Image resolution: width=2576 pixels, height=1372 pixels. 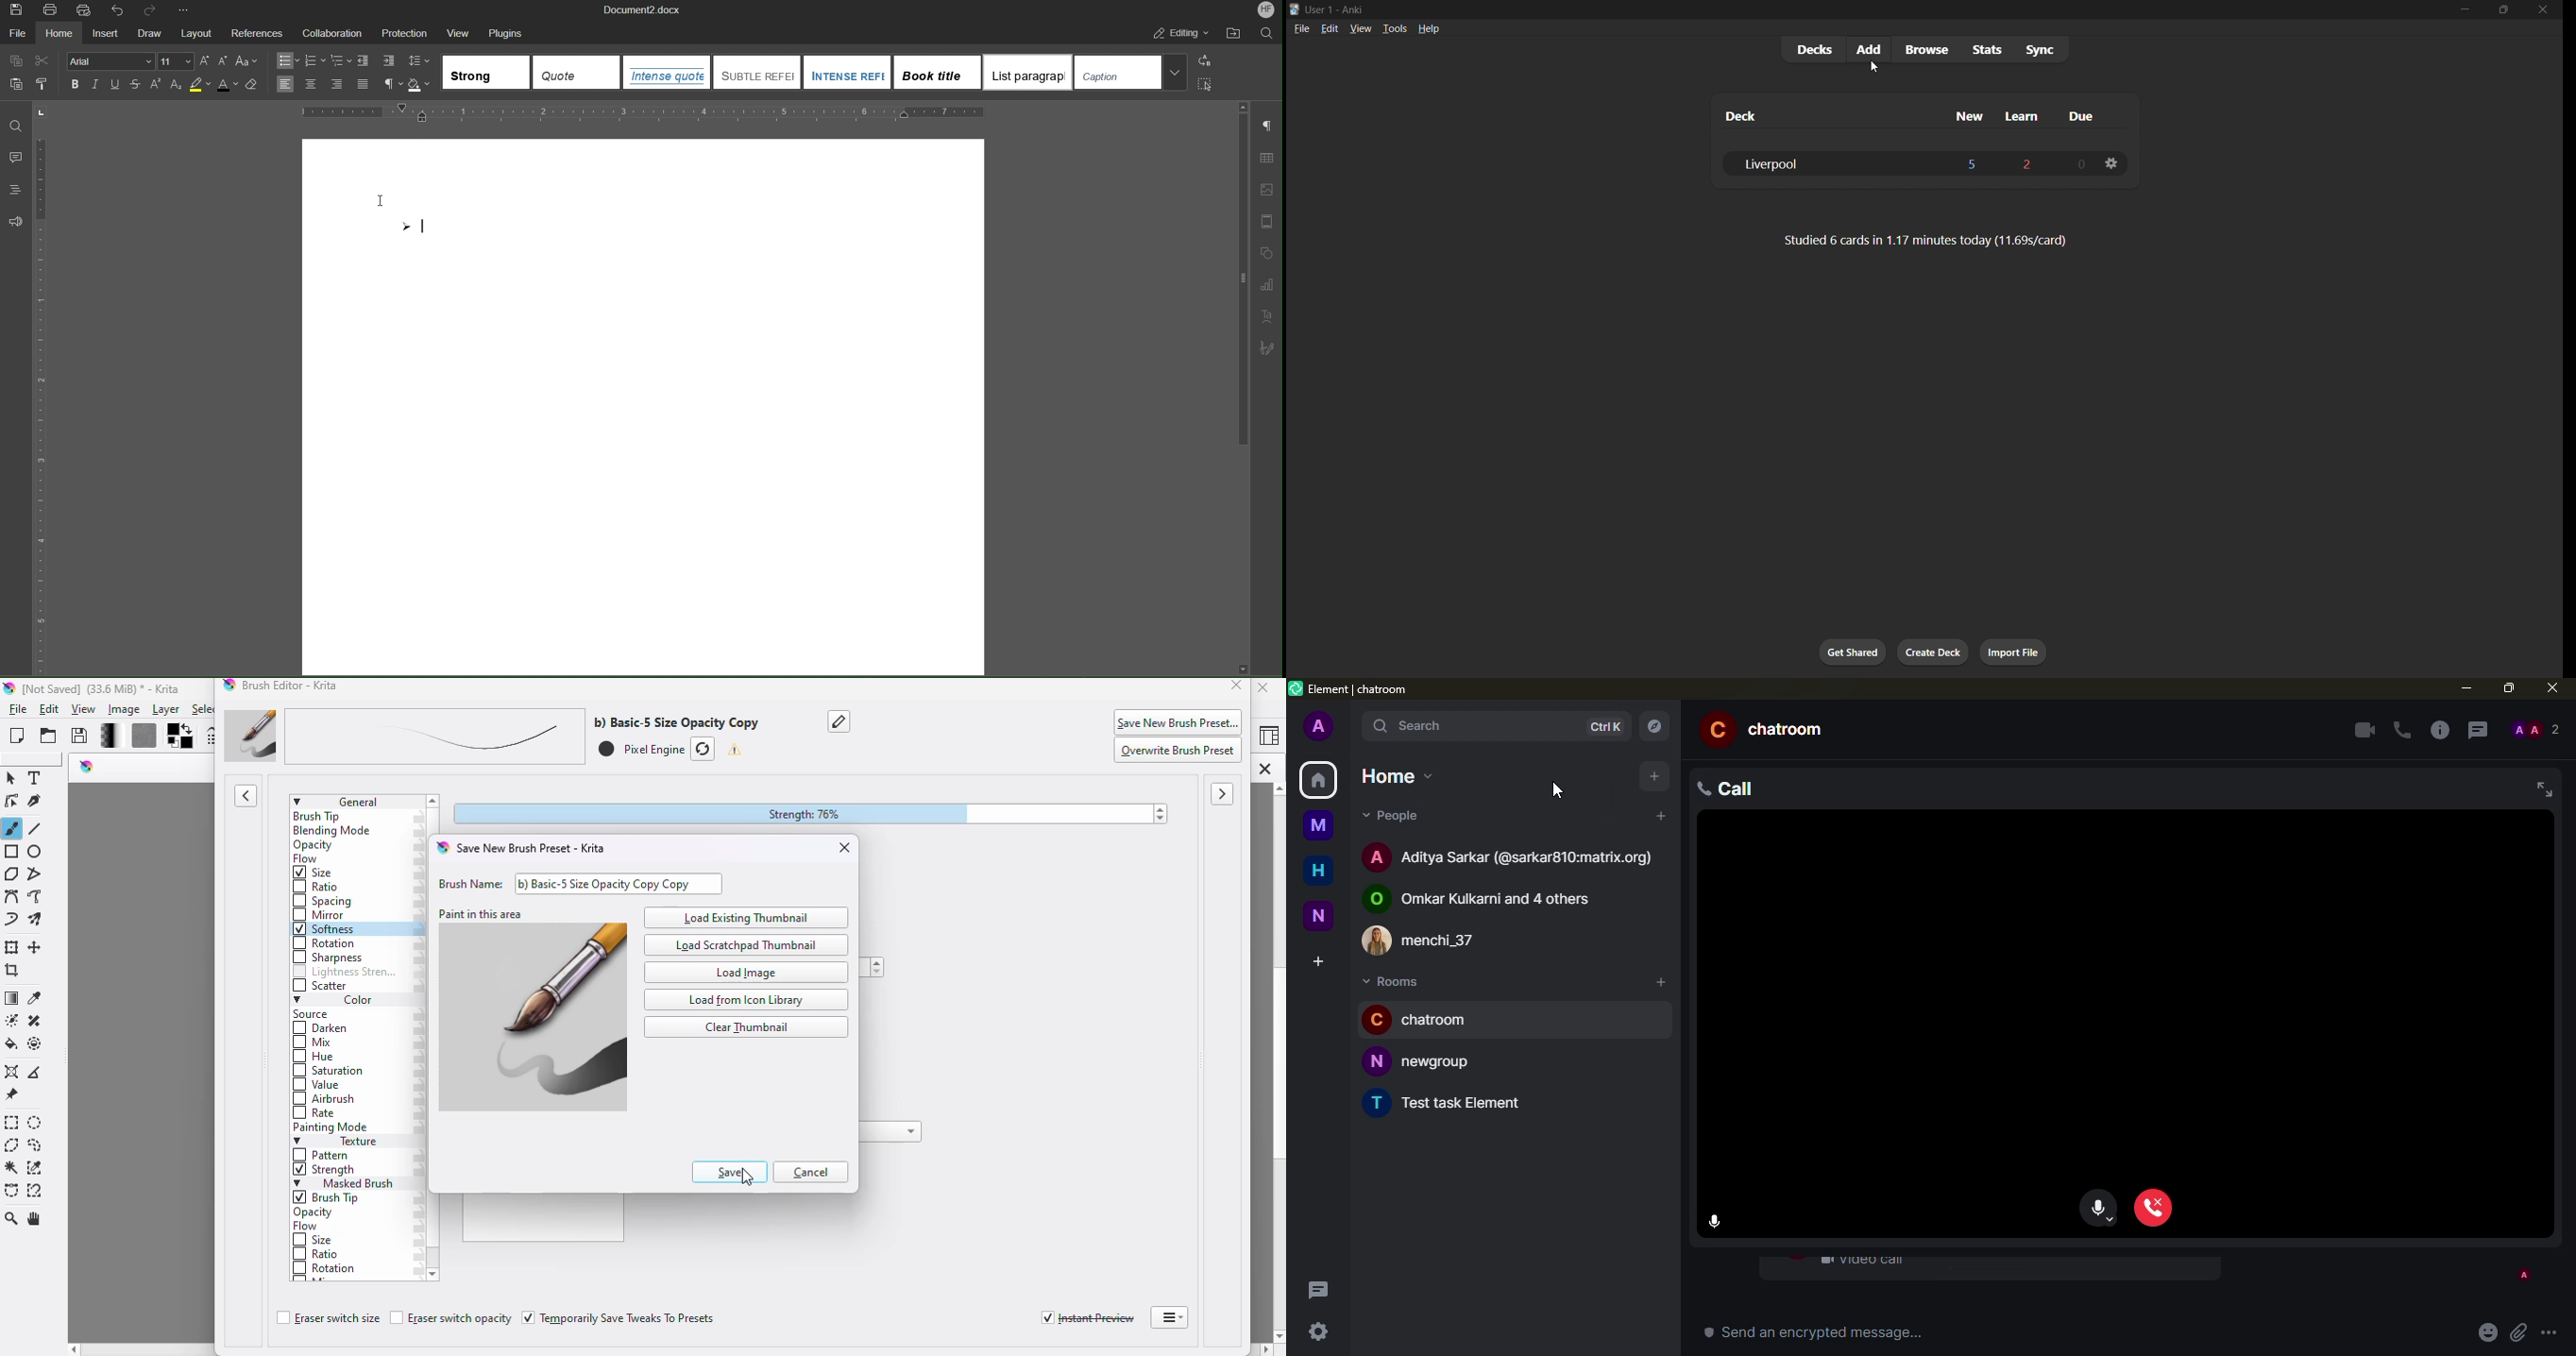 I want to click on toggle showing scratchpad, so click(x=1223, y=795).